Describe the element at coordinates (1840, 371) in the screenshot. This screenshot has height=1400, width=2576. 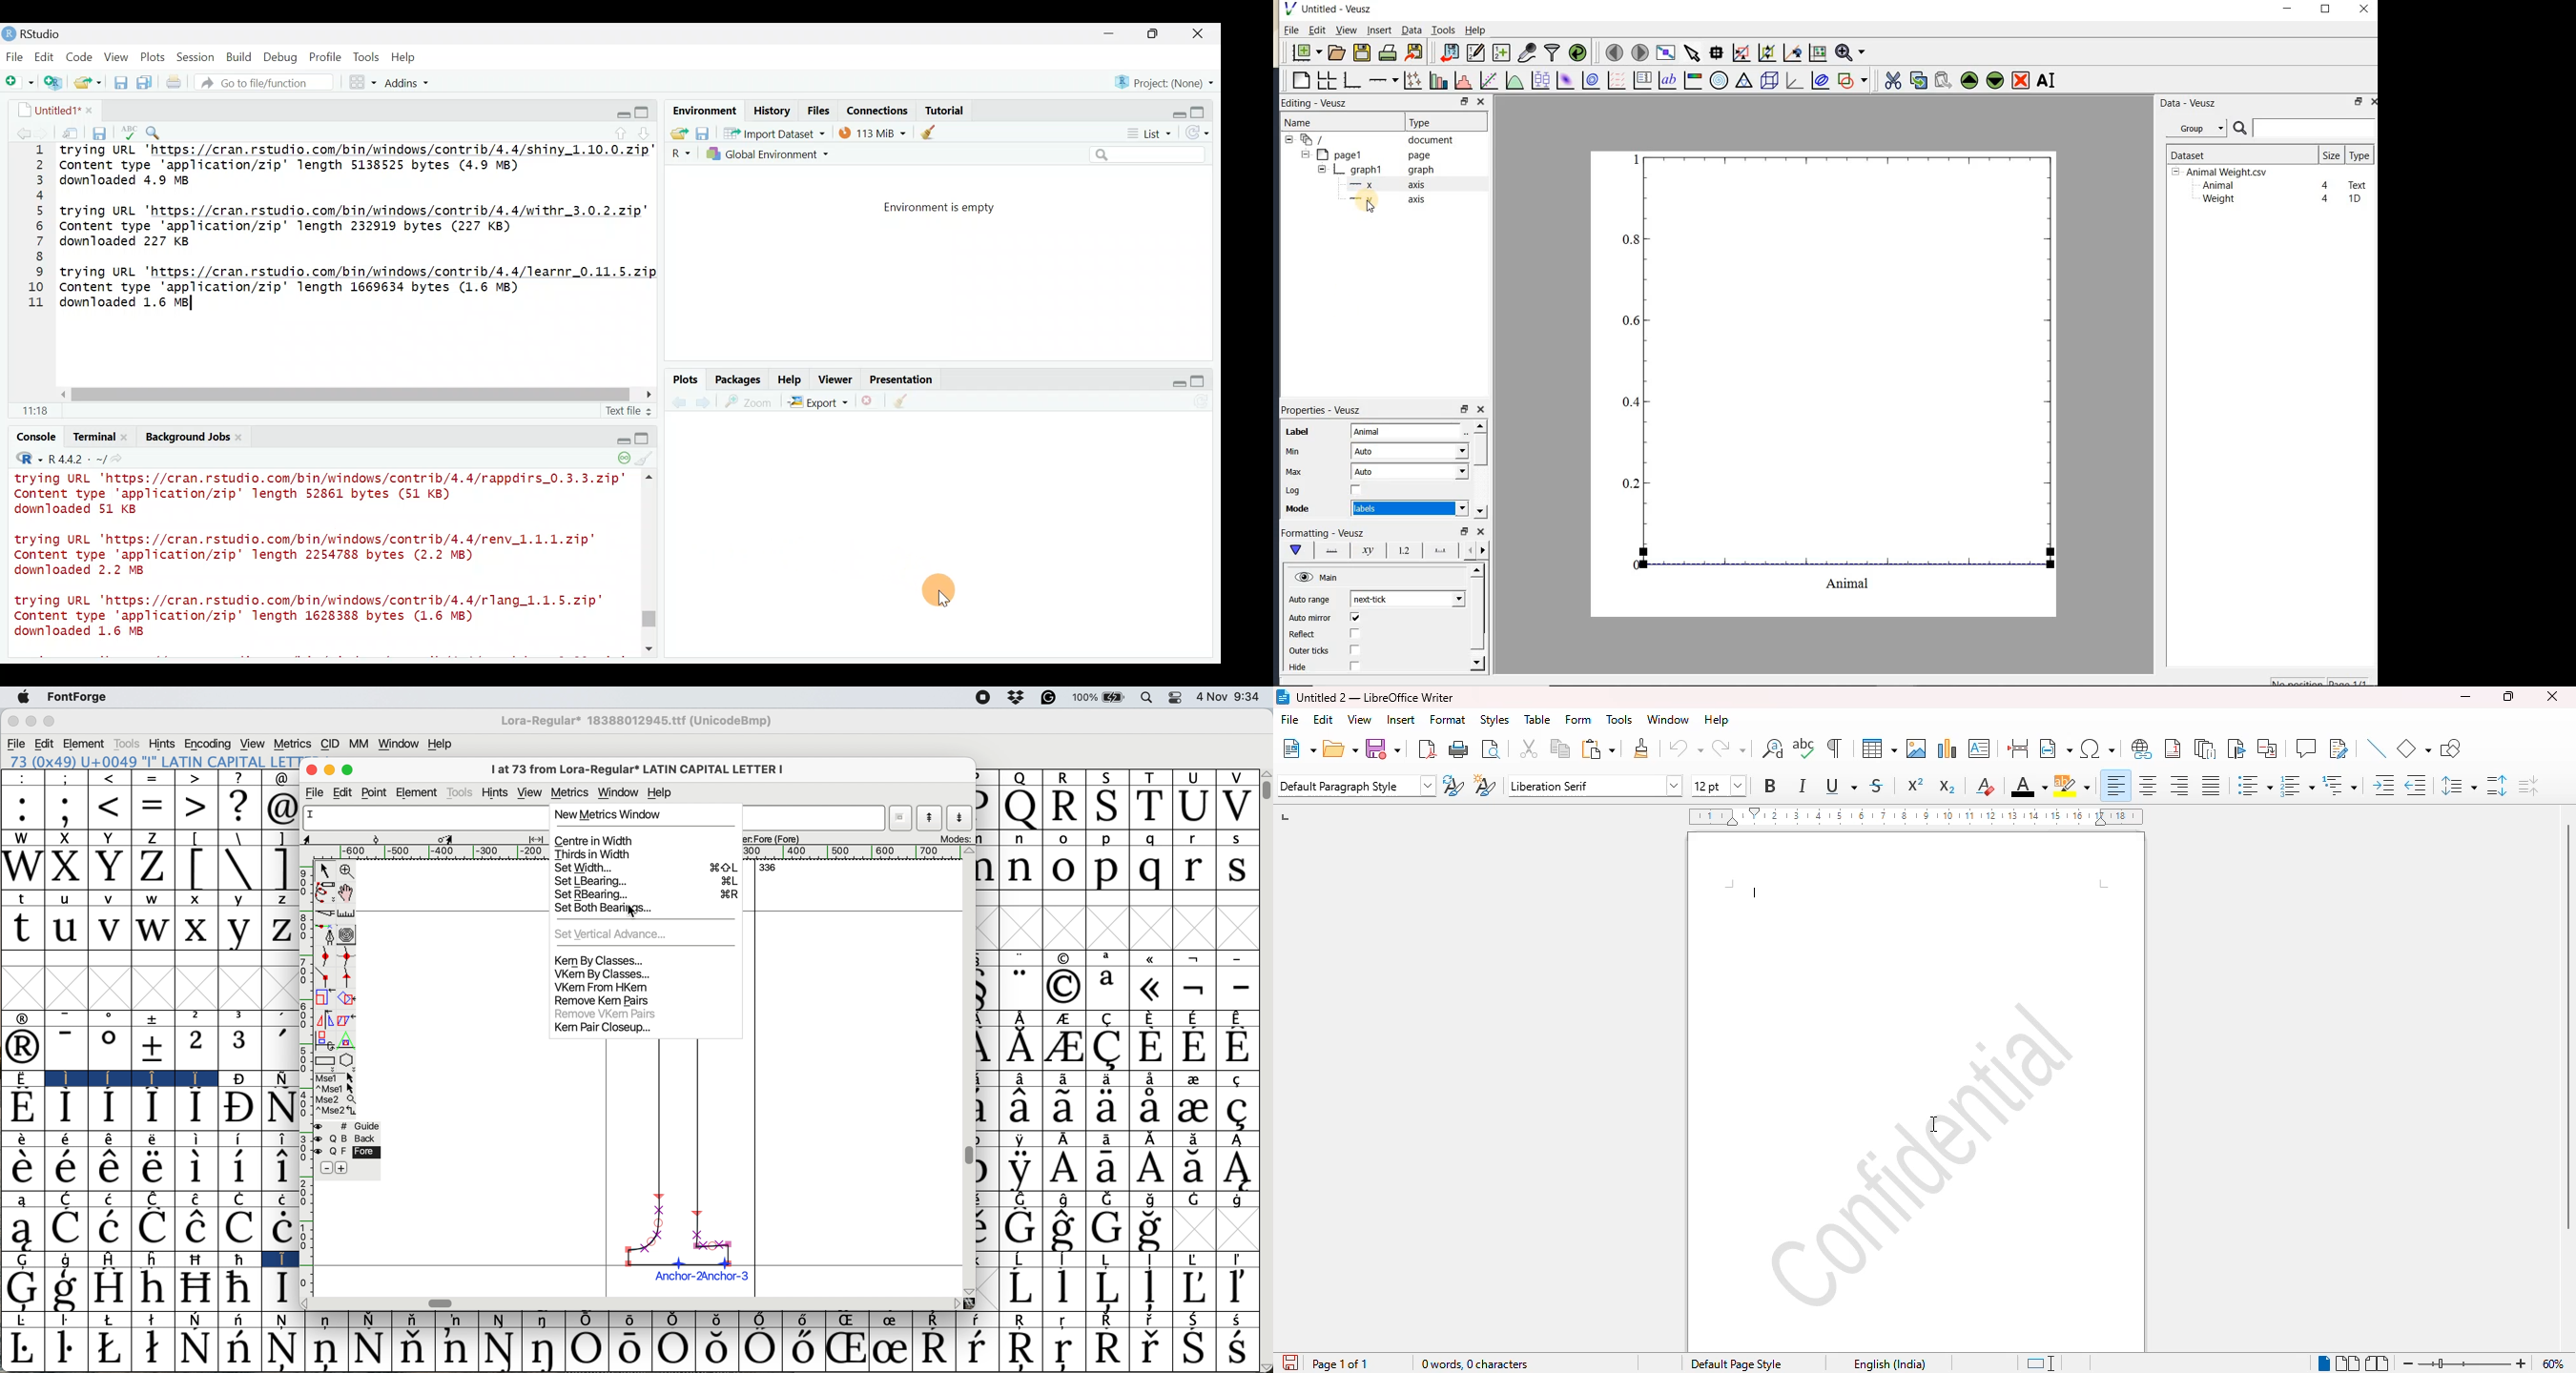
I see `graph` at that location.